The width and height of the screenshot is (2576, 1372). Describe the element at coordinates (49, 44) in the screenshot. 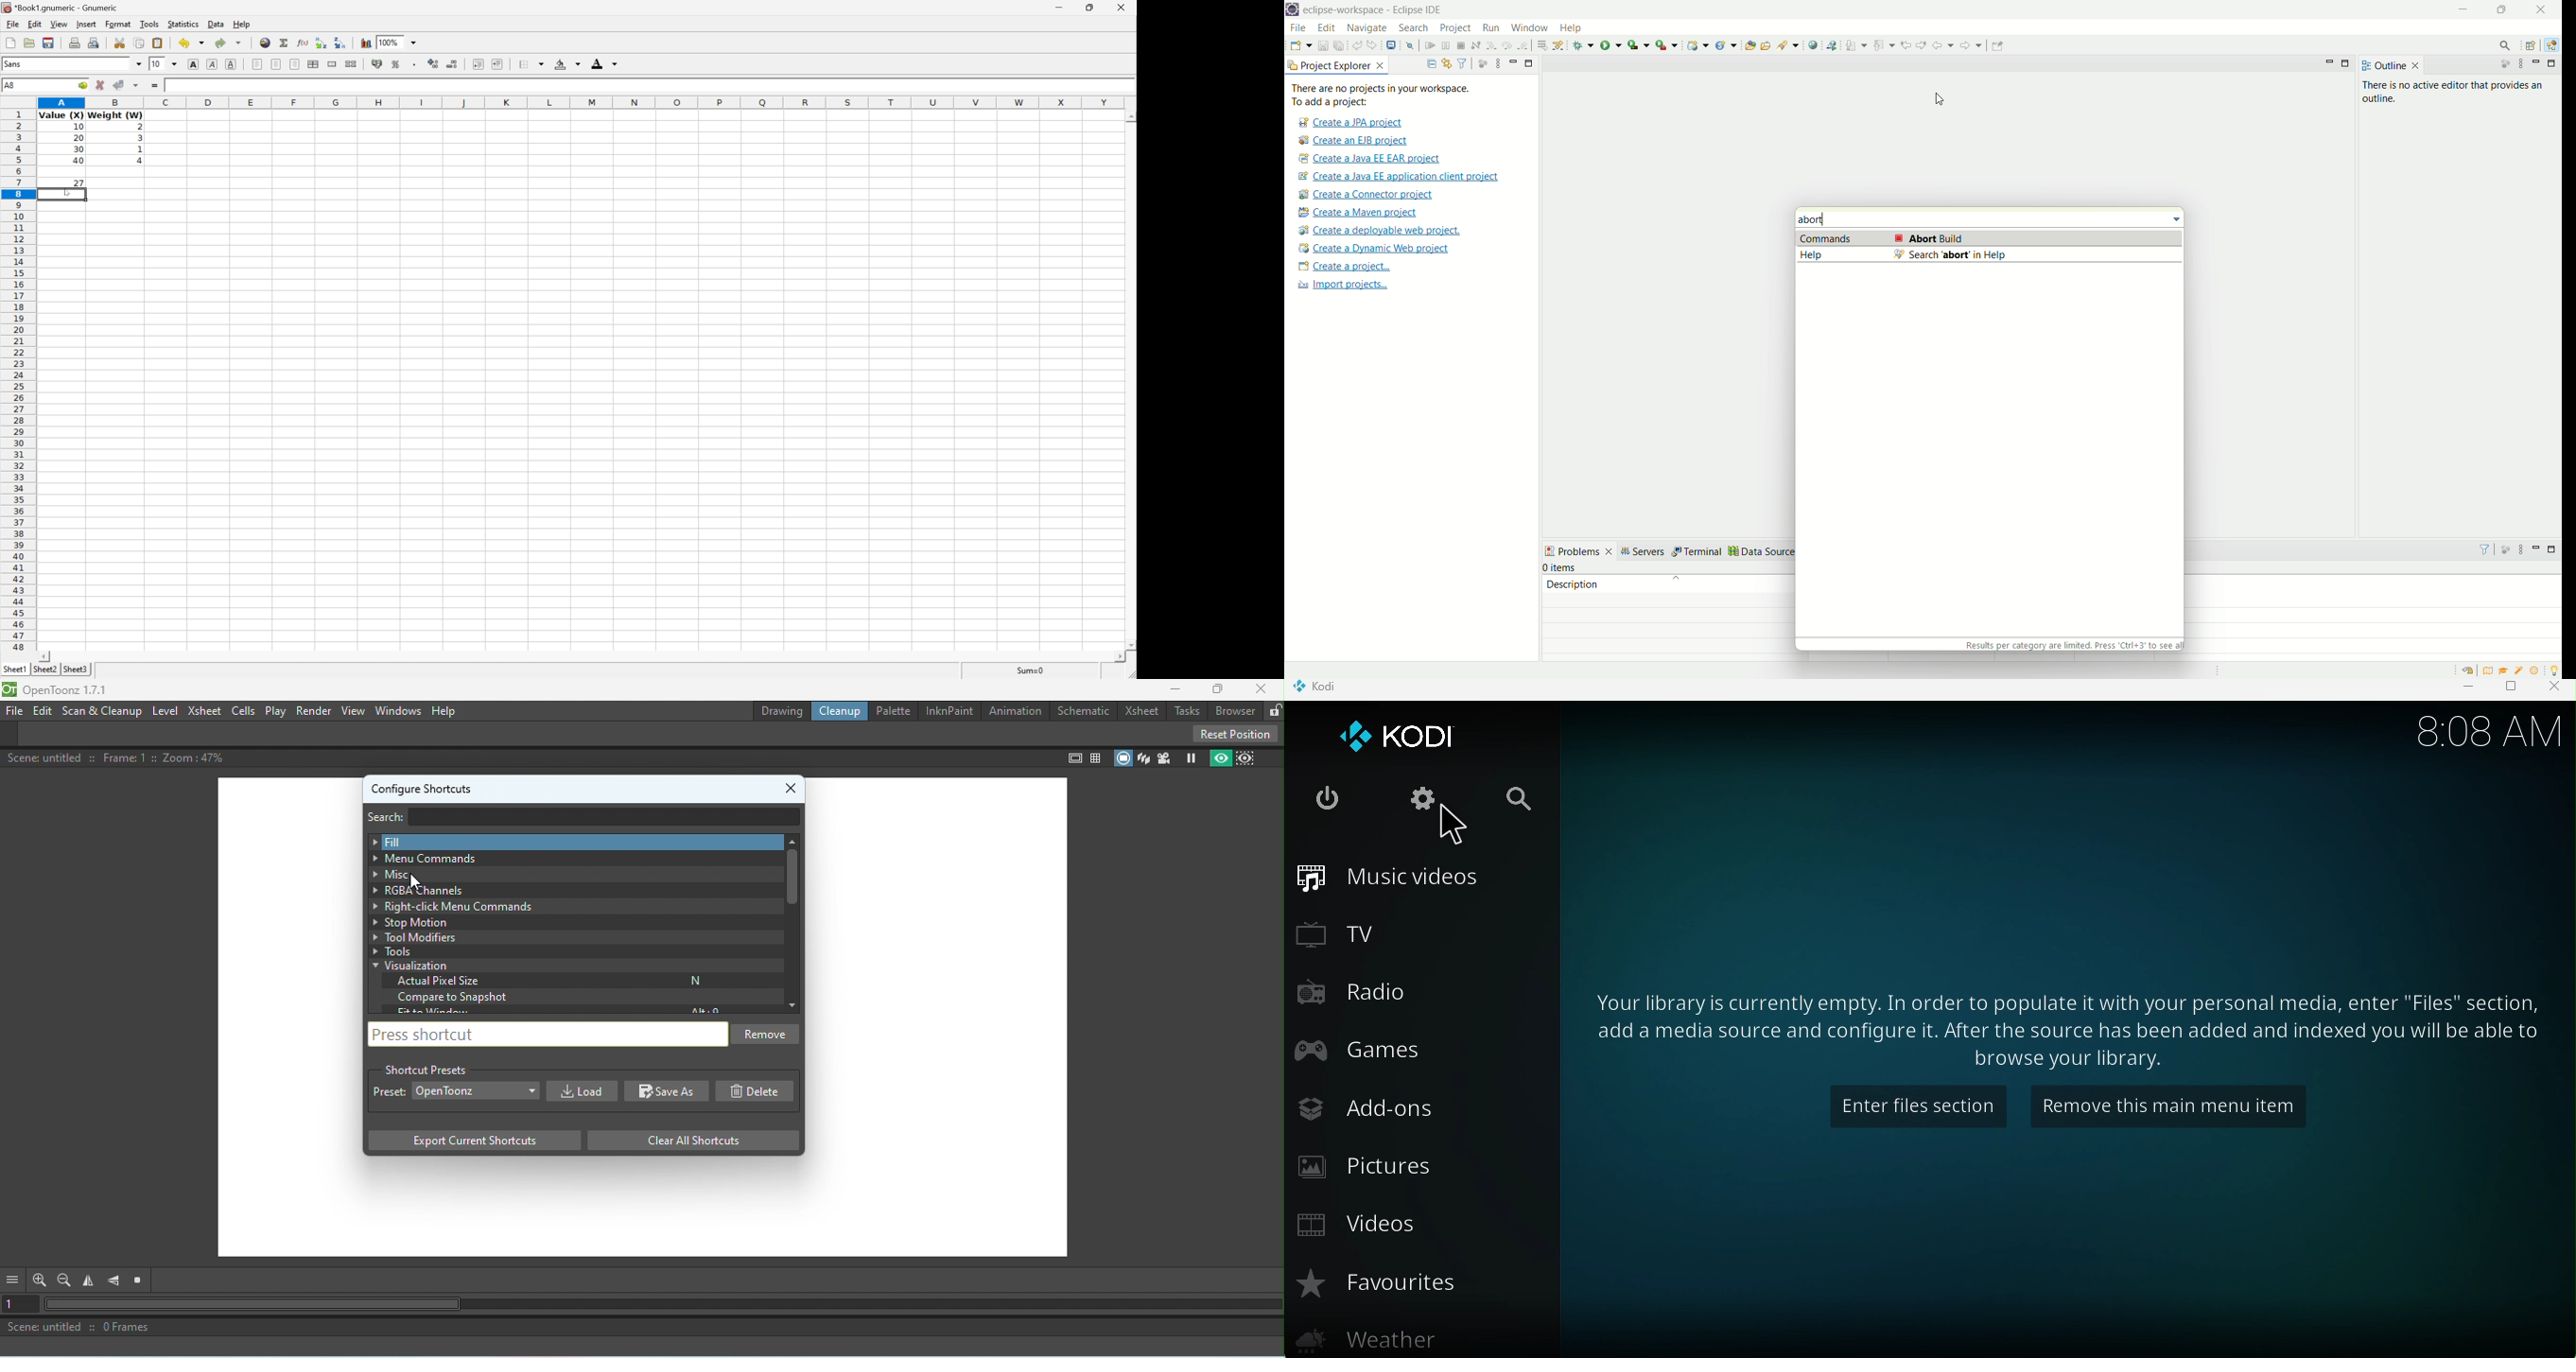

I see `Save current workbook` at that location.